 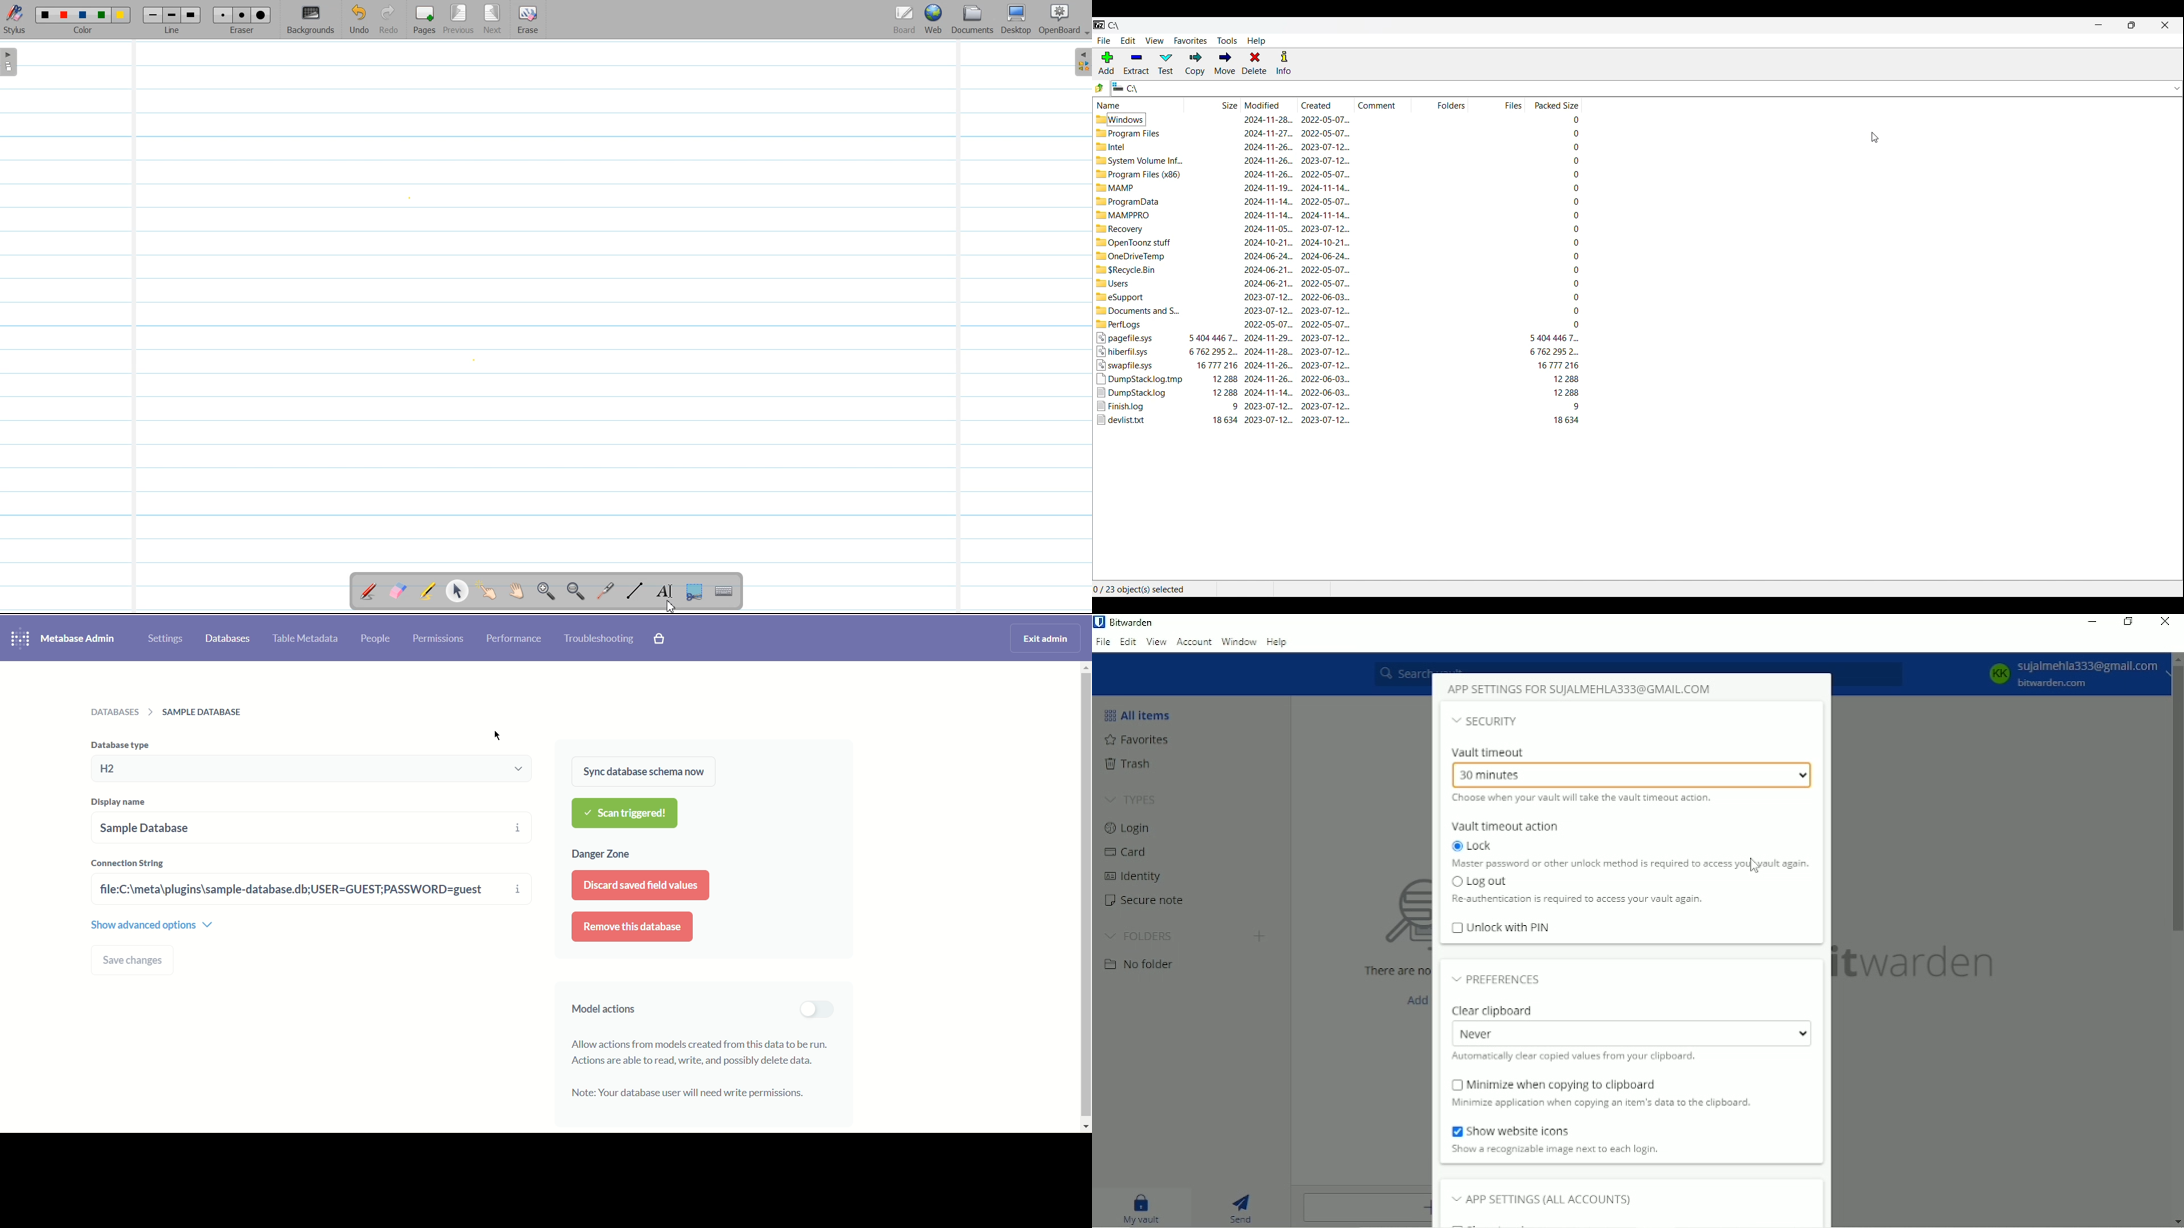 I want to click on Send, so click(x=1246, y=1209).